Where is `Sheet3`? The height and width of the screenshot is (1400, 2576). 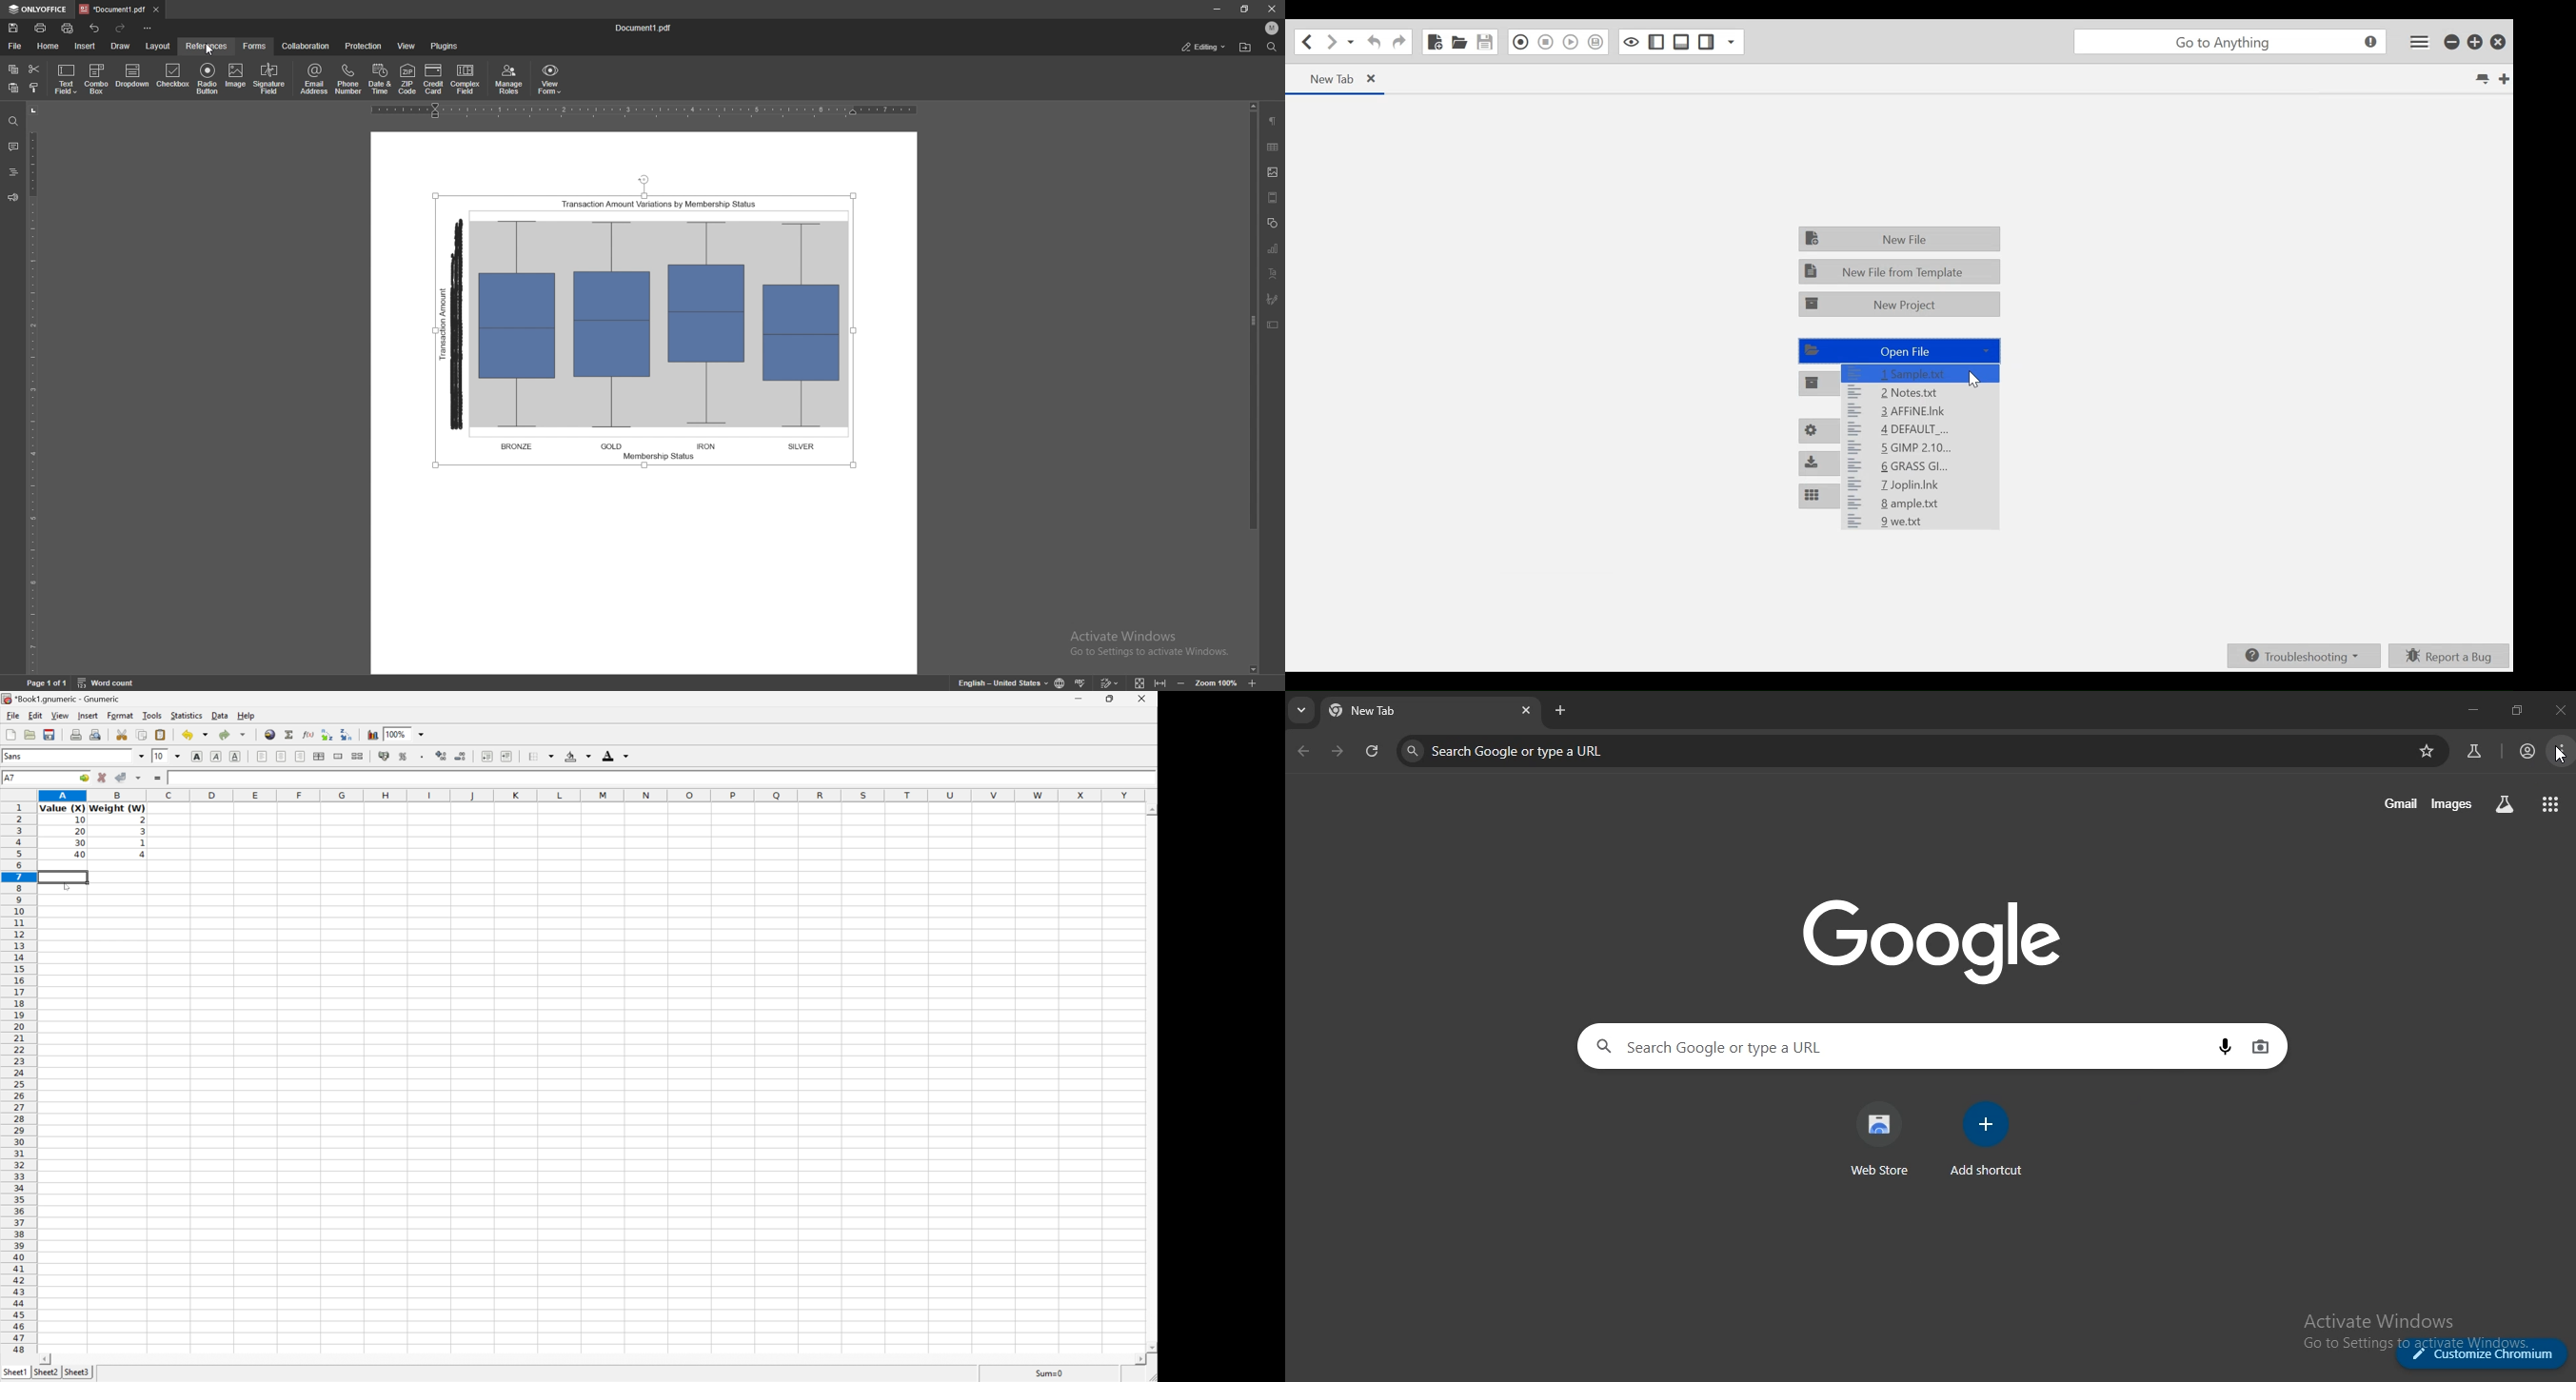
Sheet3 is located at coordinates (78, 1373).